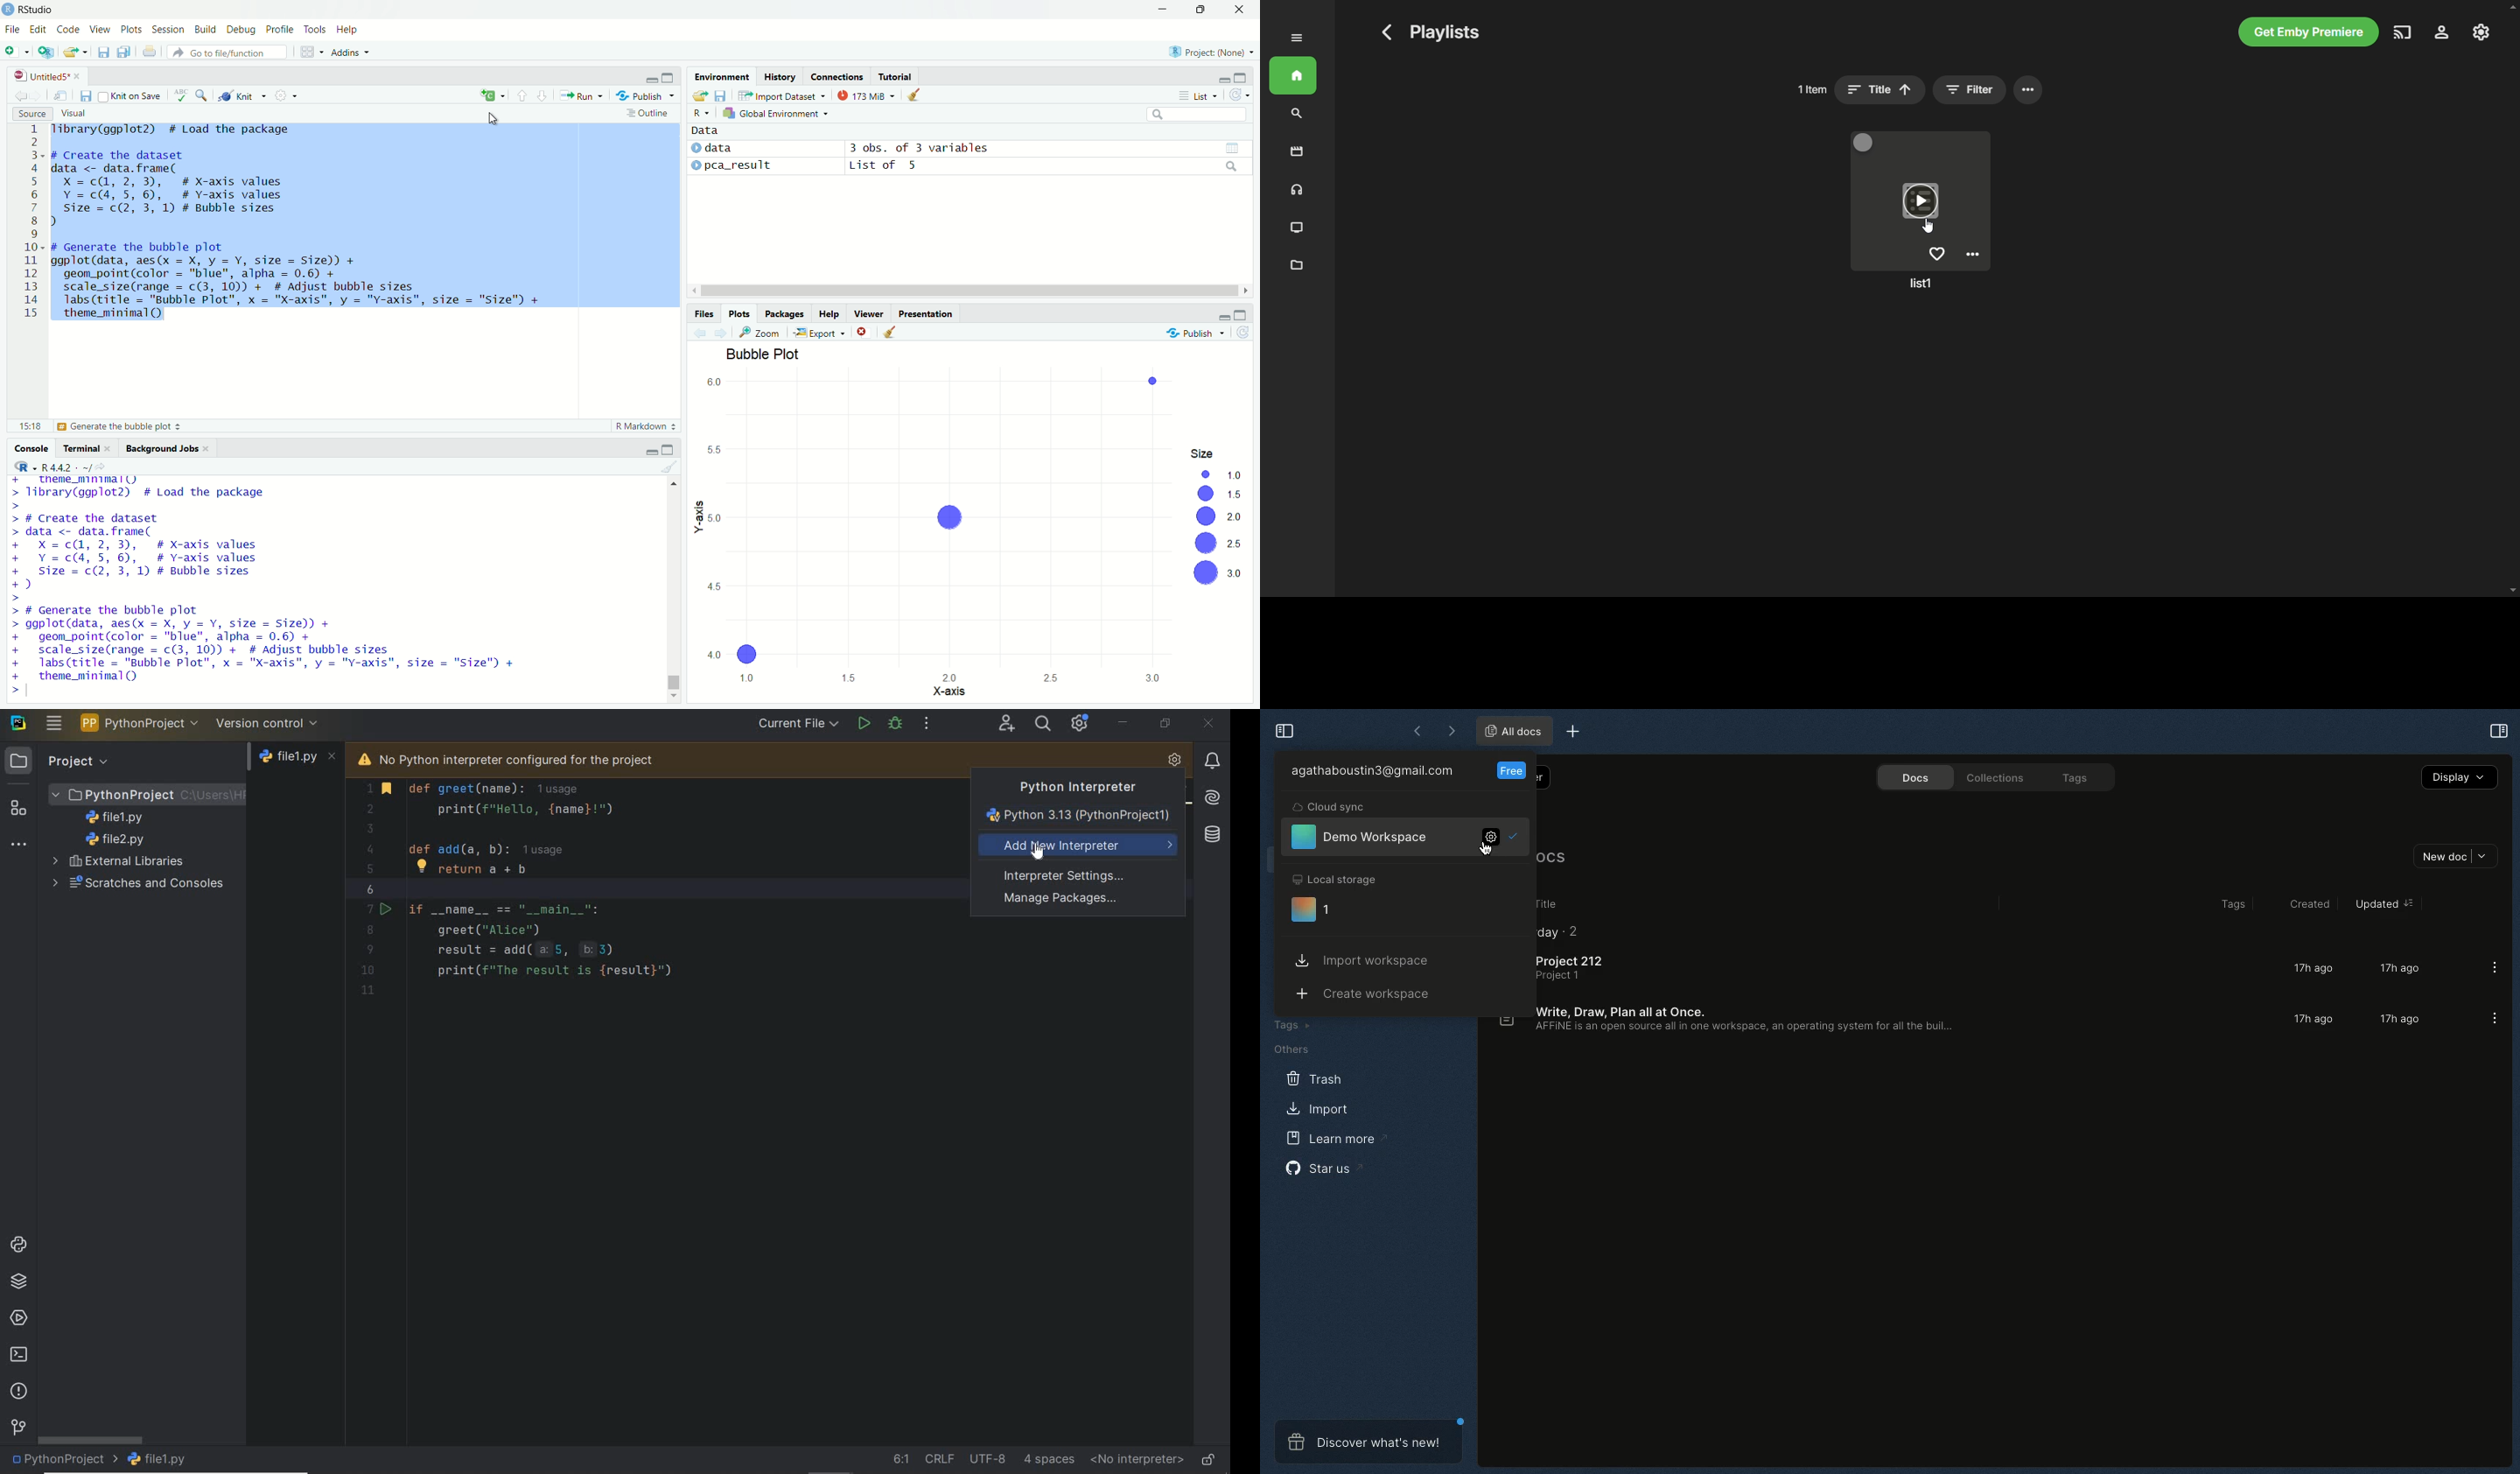 The width and height of the screenshot is (2520, 1484). What do you see at coordinates (671, 466) in the screenshot?
I see `clear console` at bounding box center [671, 466].